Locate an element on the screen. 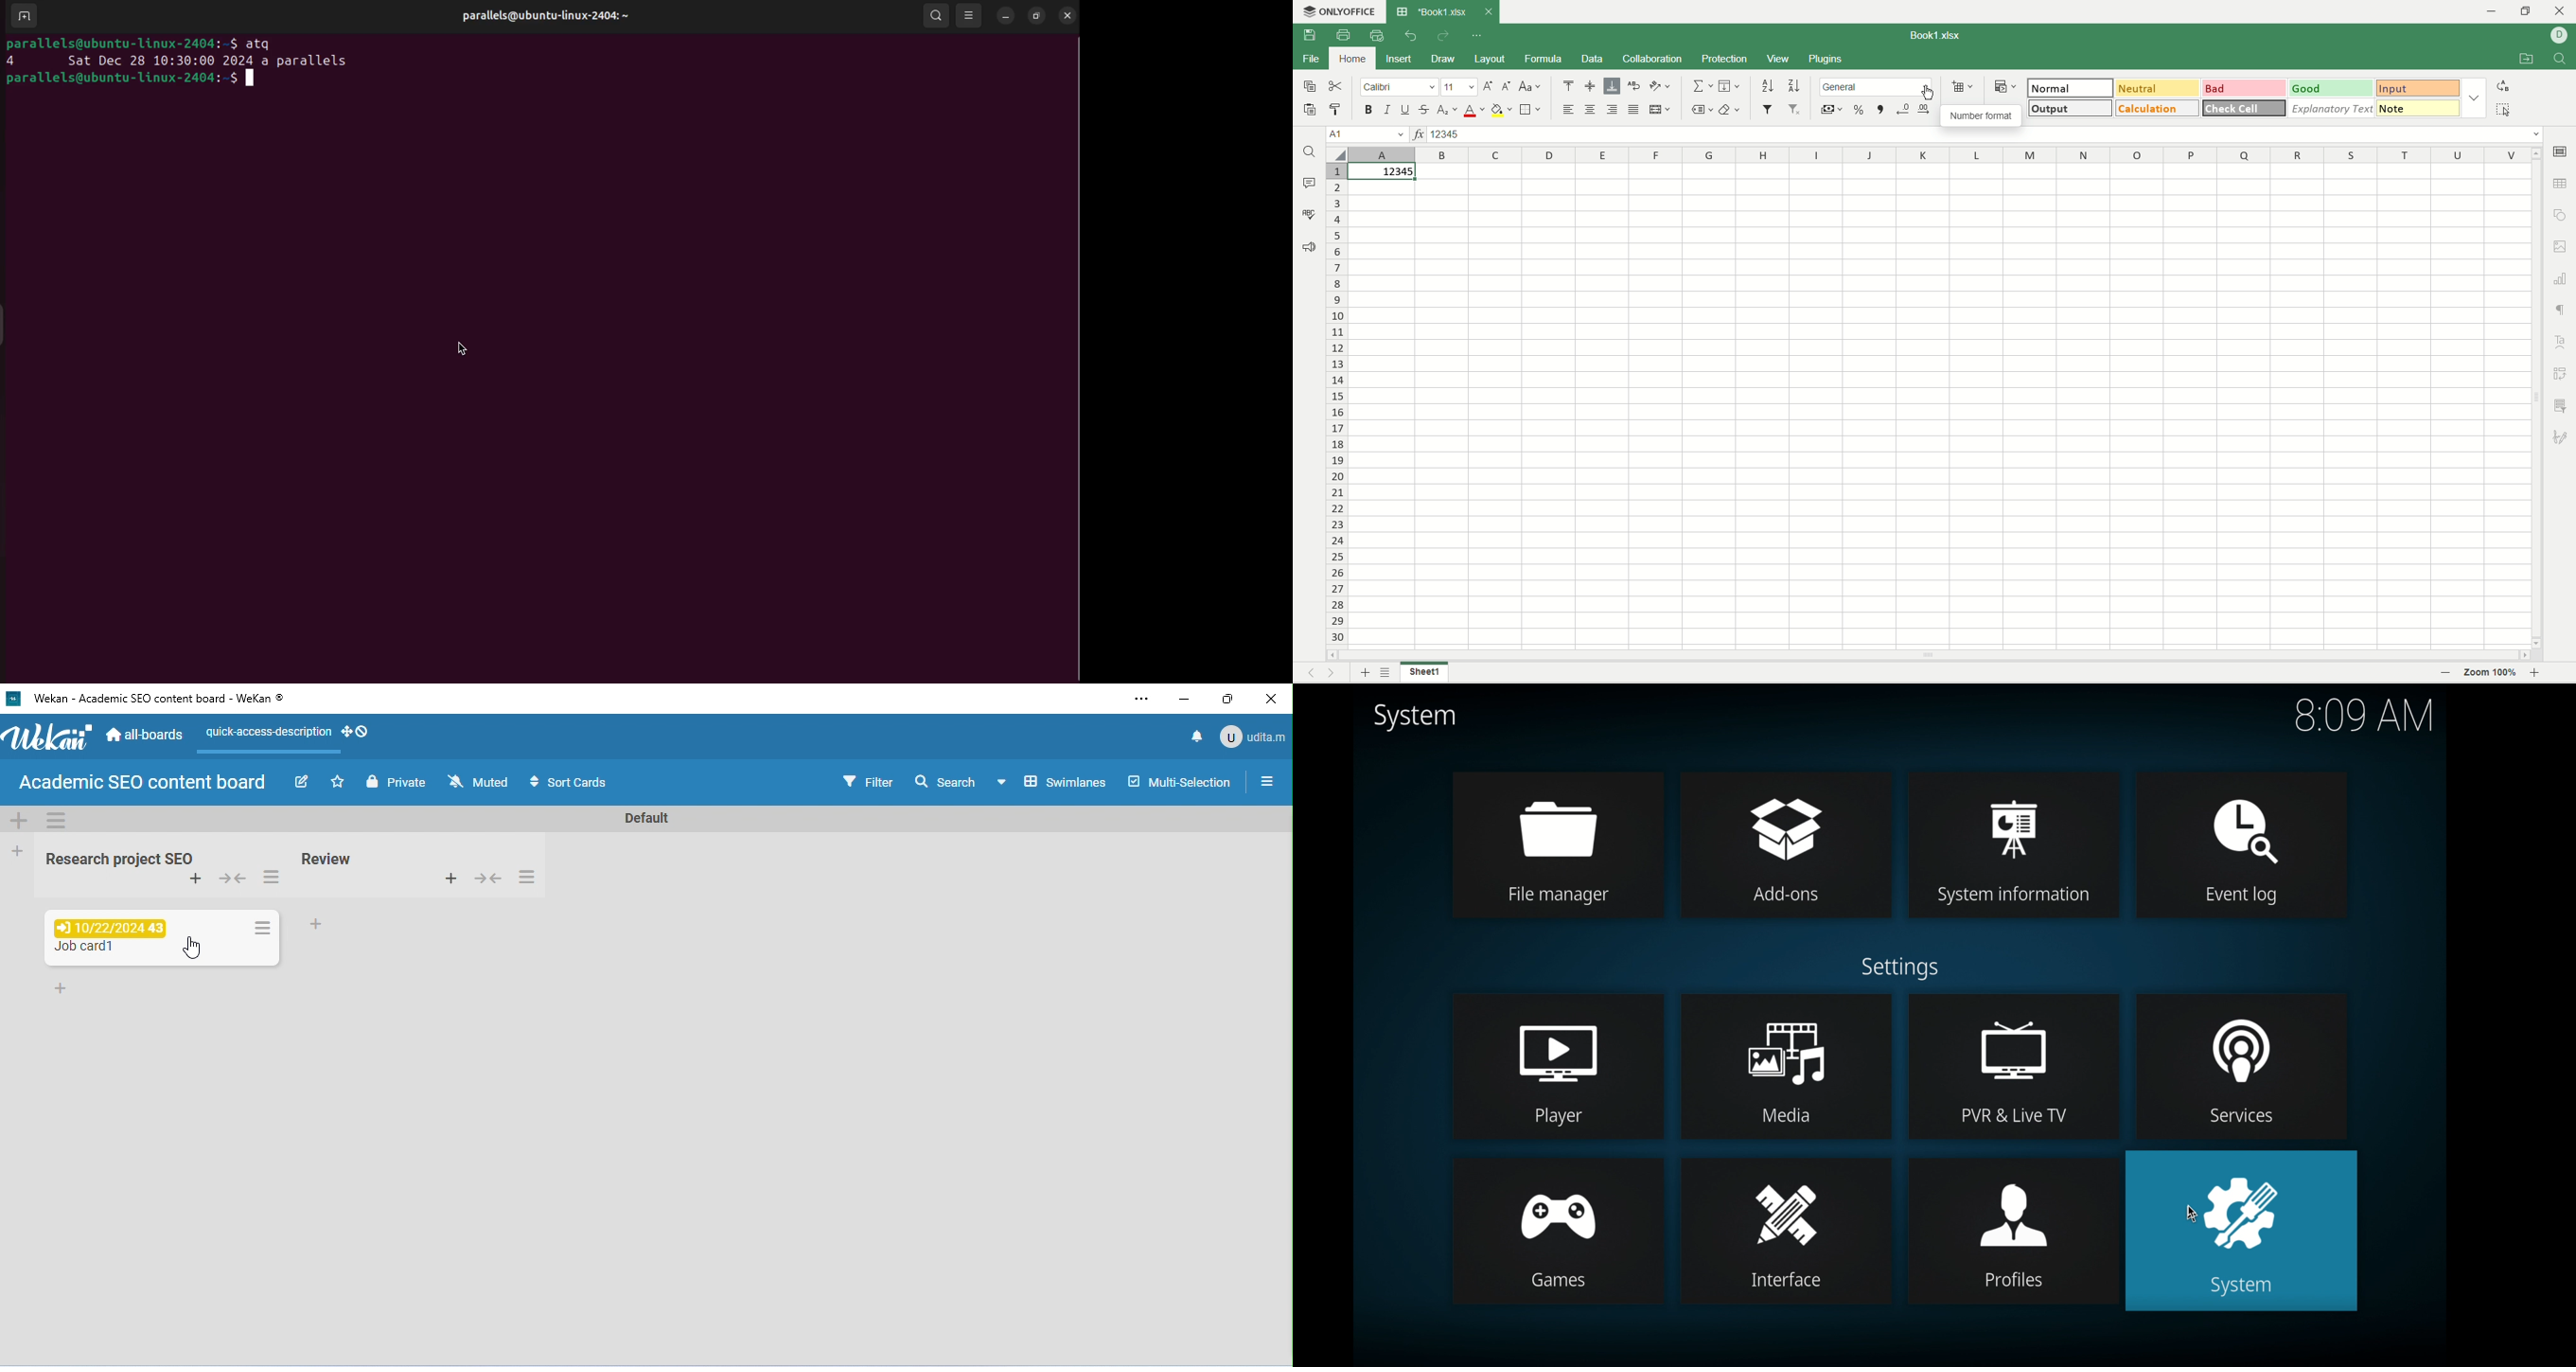  justified is located at coordinates (1635, 110).